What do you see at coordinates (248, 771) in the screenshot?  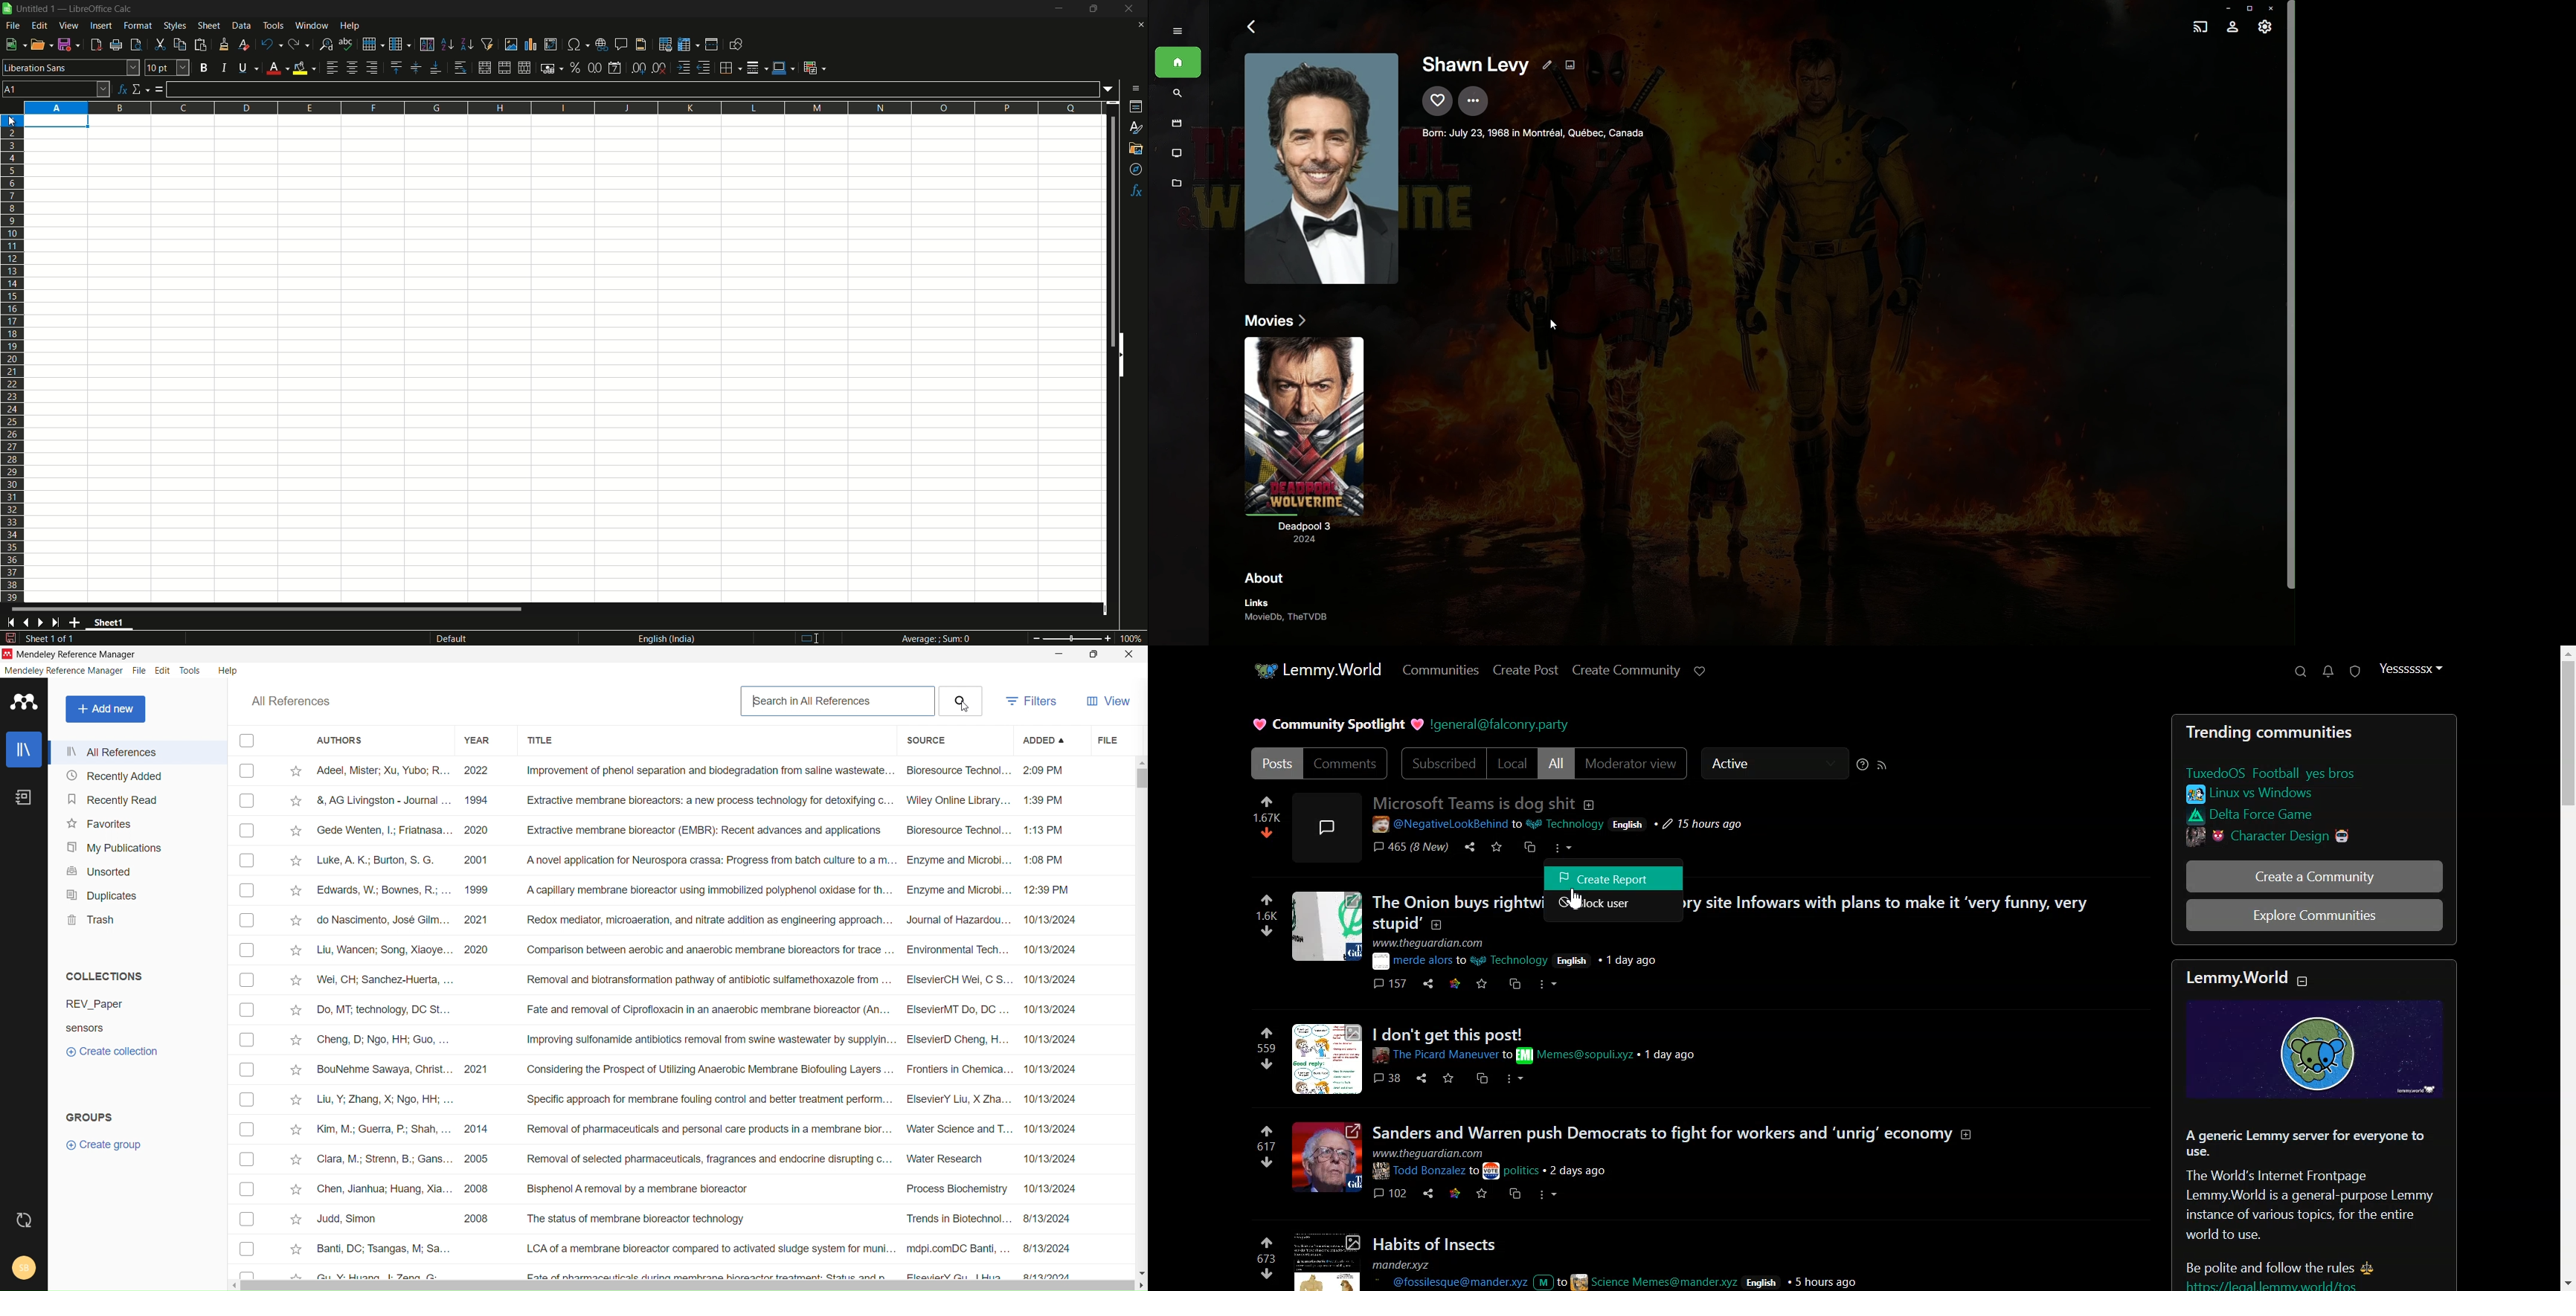 I see `Checkbox` at bounding box center [248, 771].